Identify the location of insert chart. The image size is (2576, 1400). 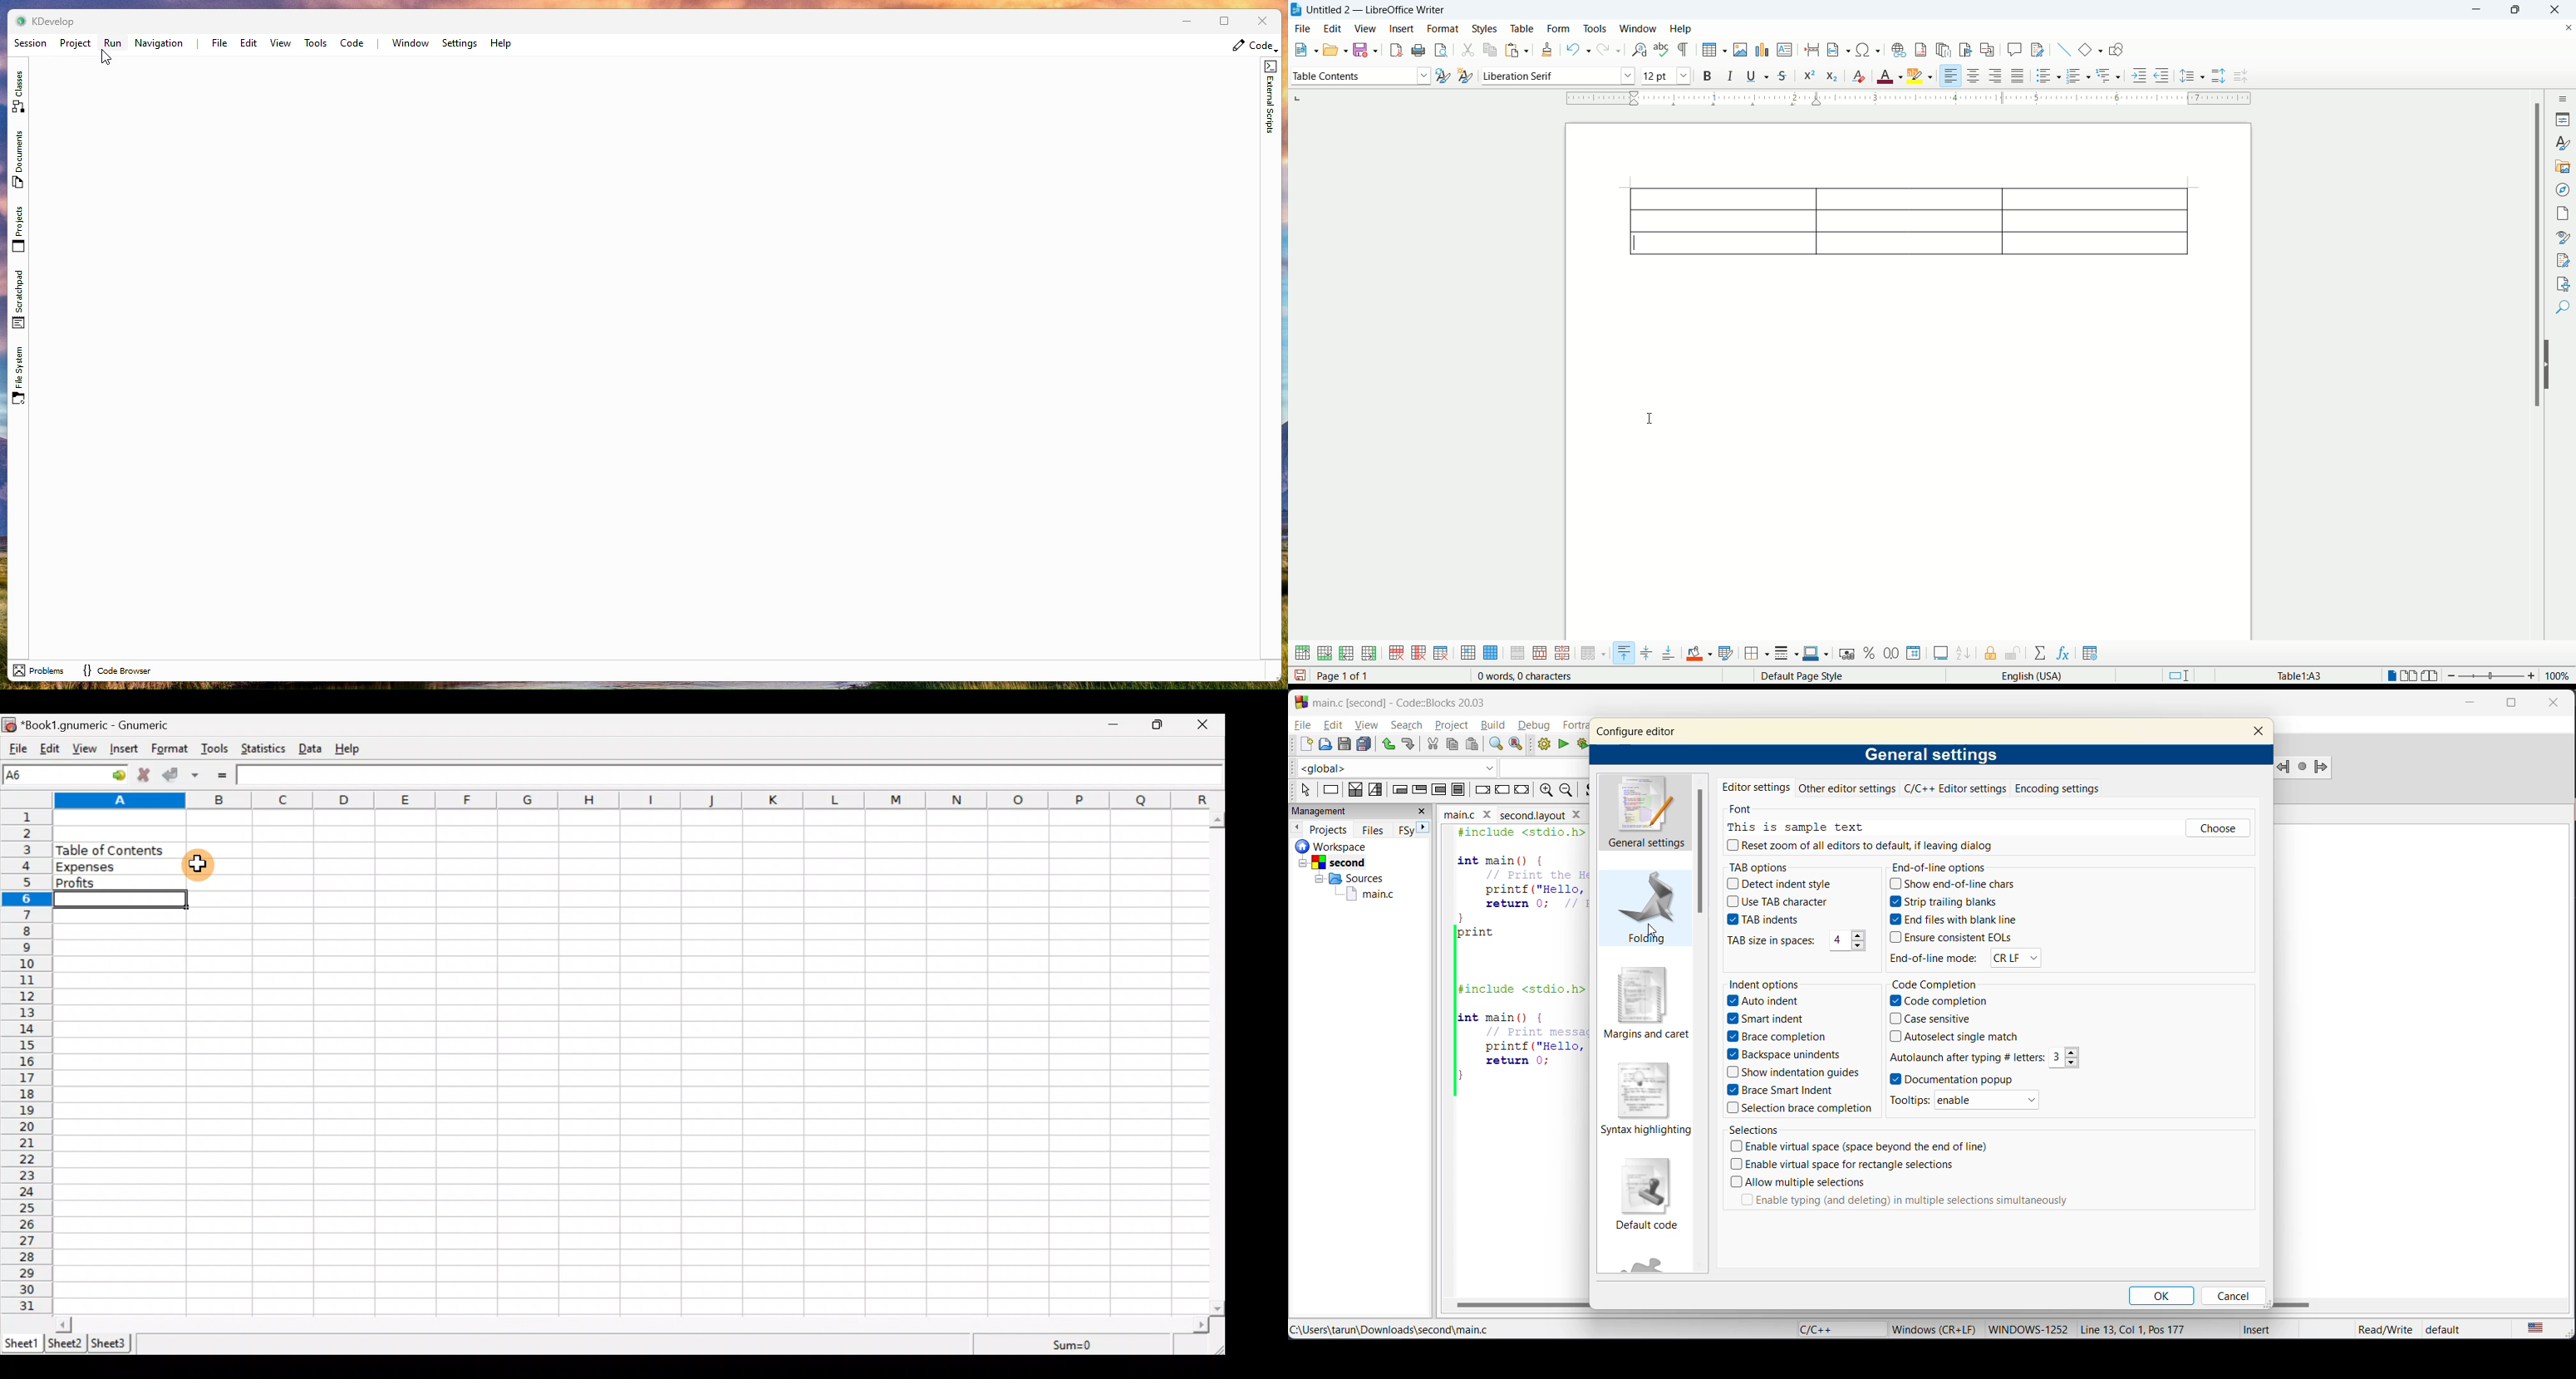
(1762, 49).